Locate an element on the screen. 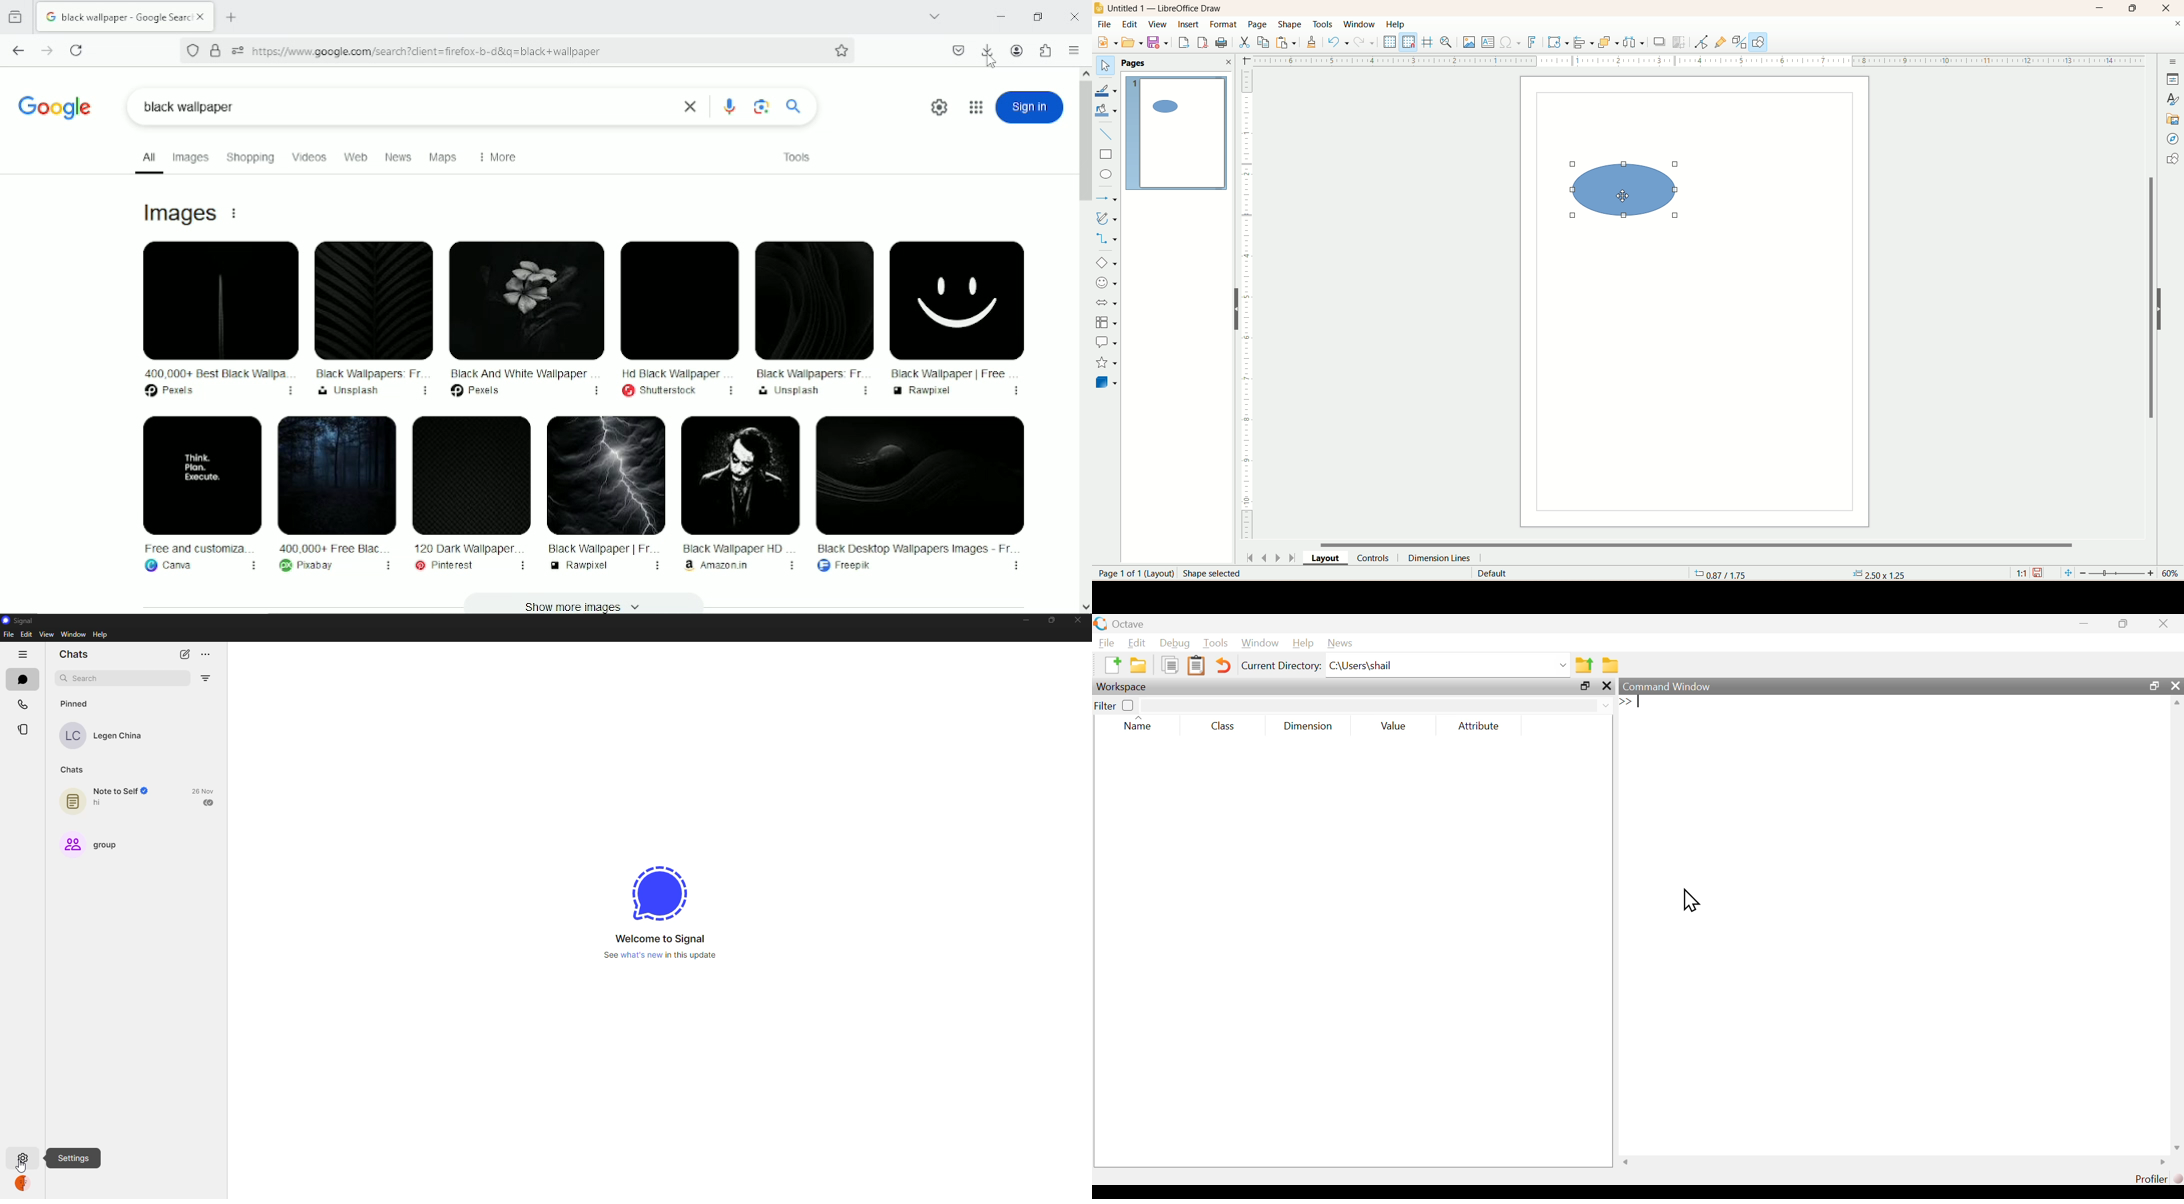 Image resolution: width=2184 pixels, height=1204 pixels. transform is located at coordinates (1556, 43).